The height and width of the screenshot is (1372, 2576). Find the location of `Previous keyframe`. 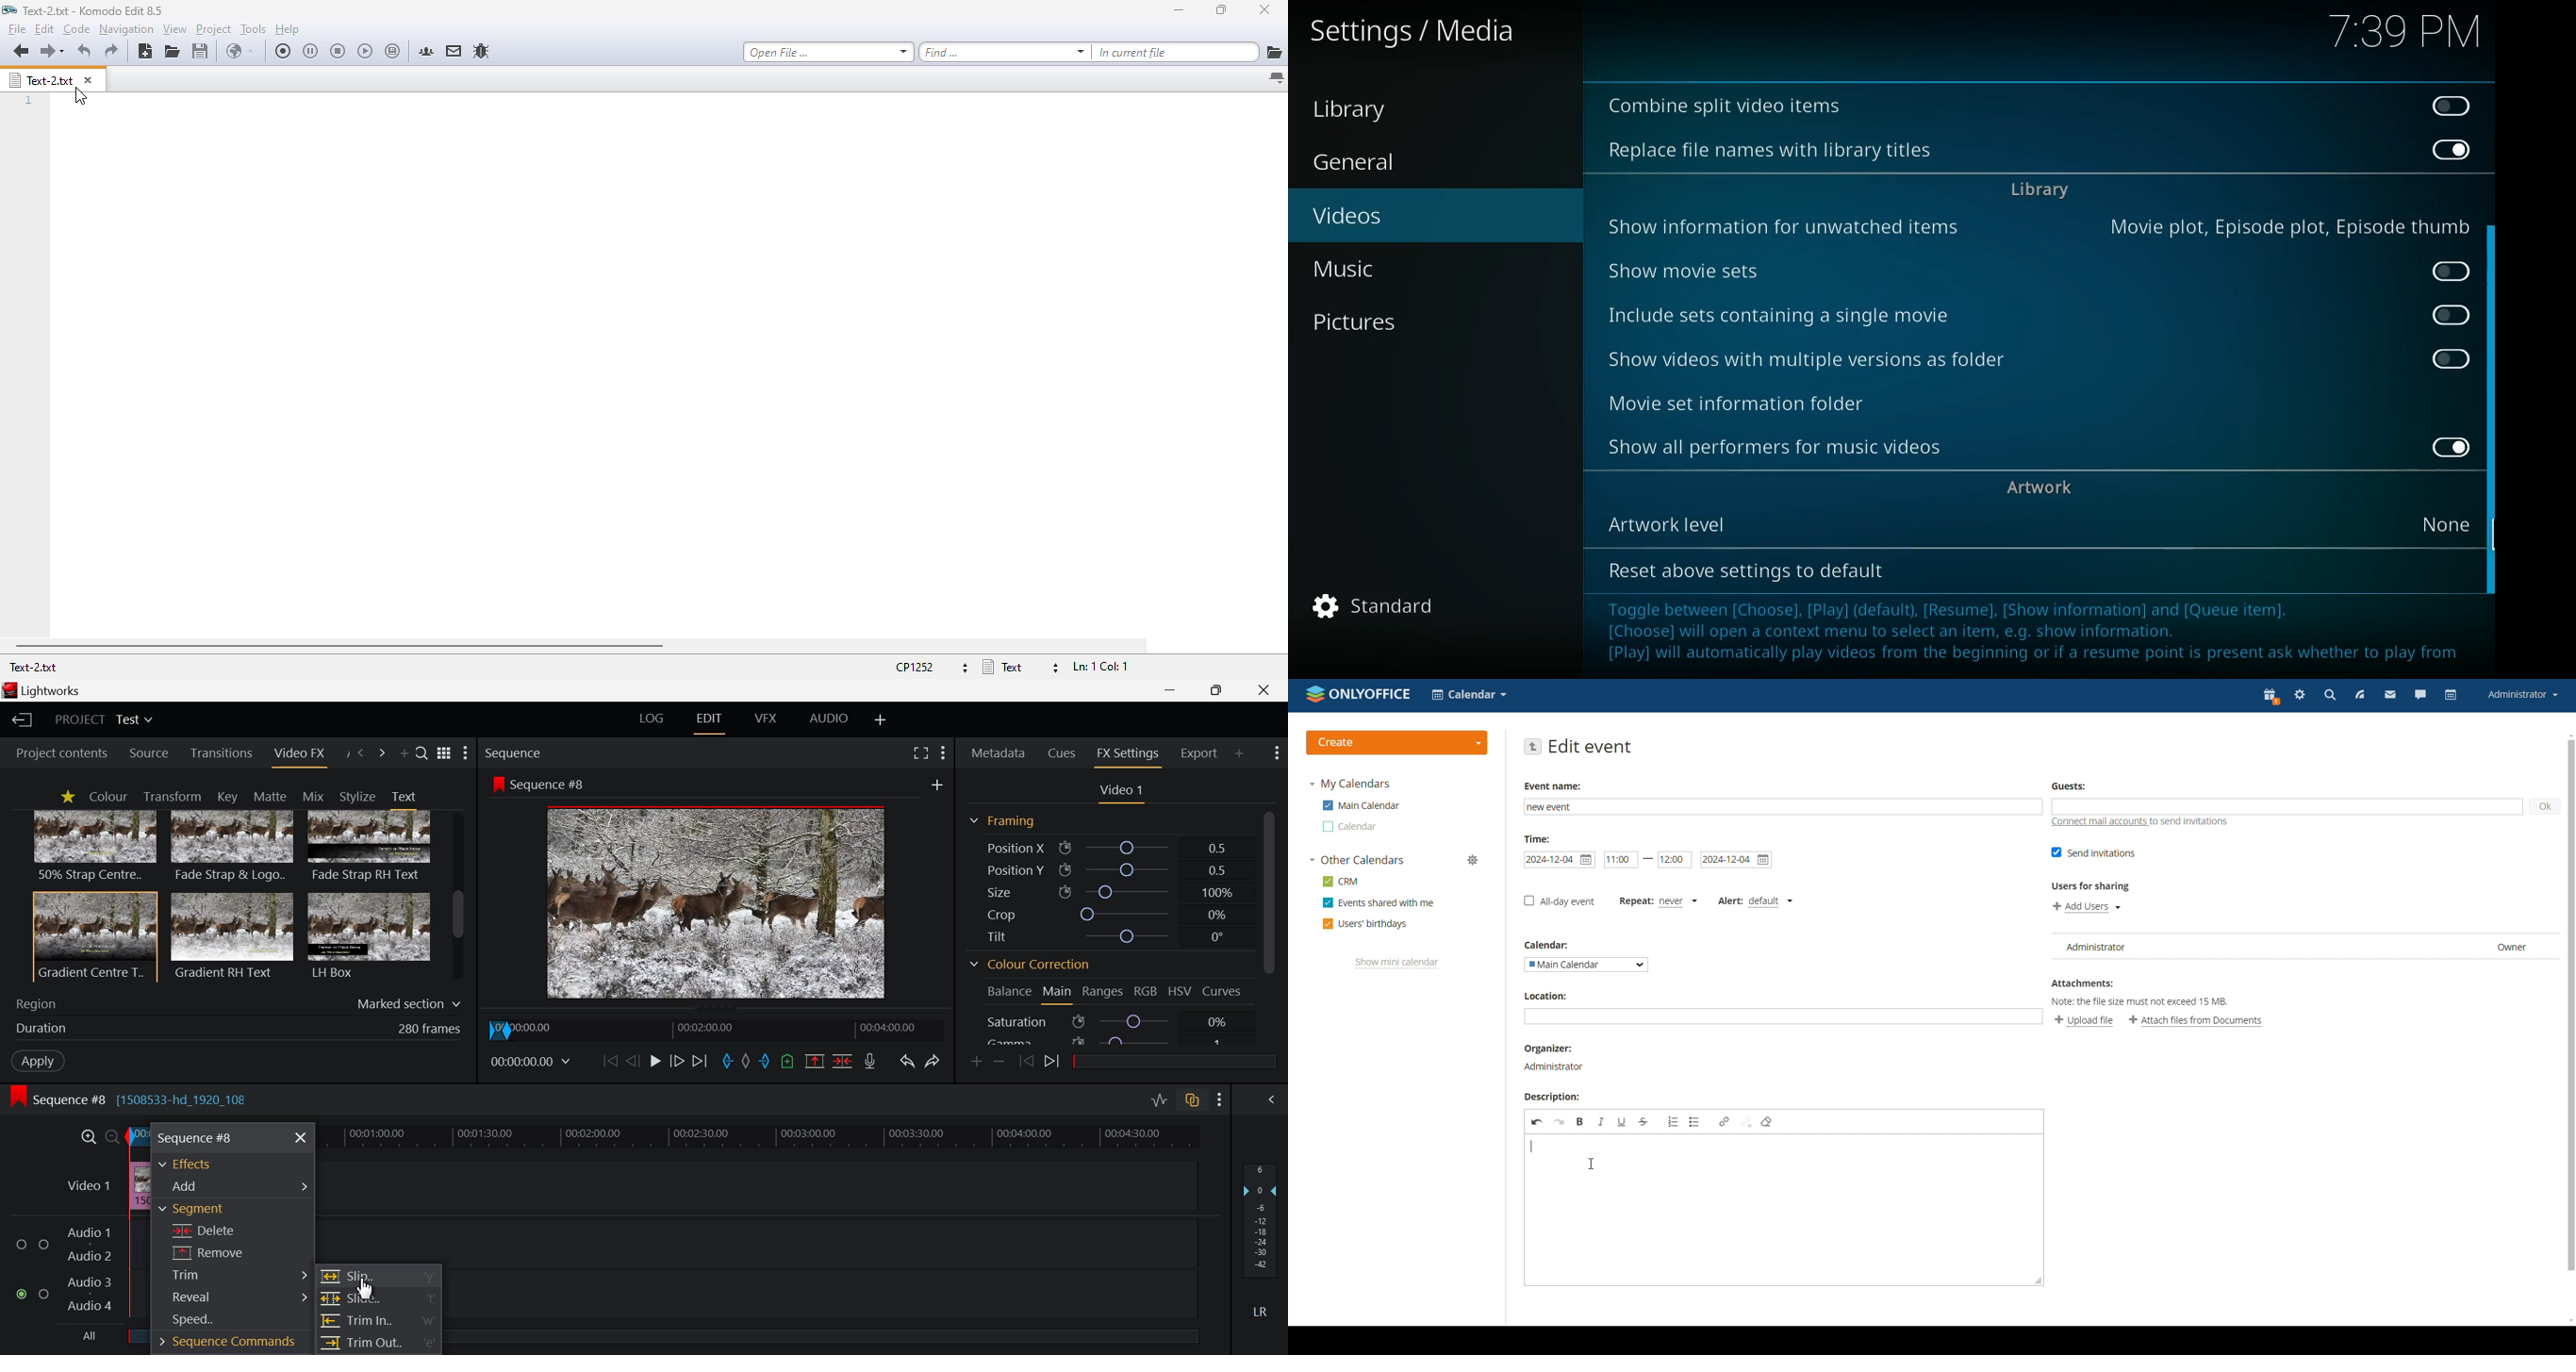

Previous keyframe is located at coordinates (1026, 1061).